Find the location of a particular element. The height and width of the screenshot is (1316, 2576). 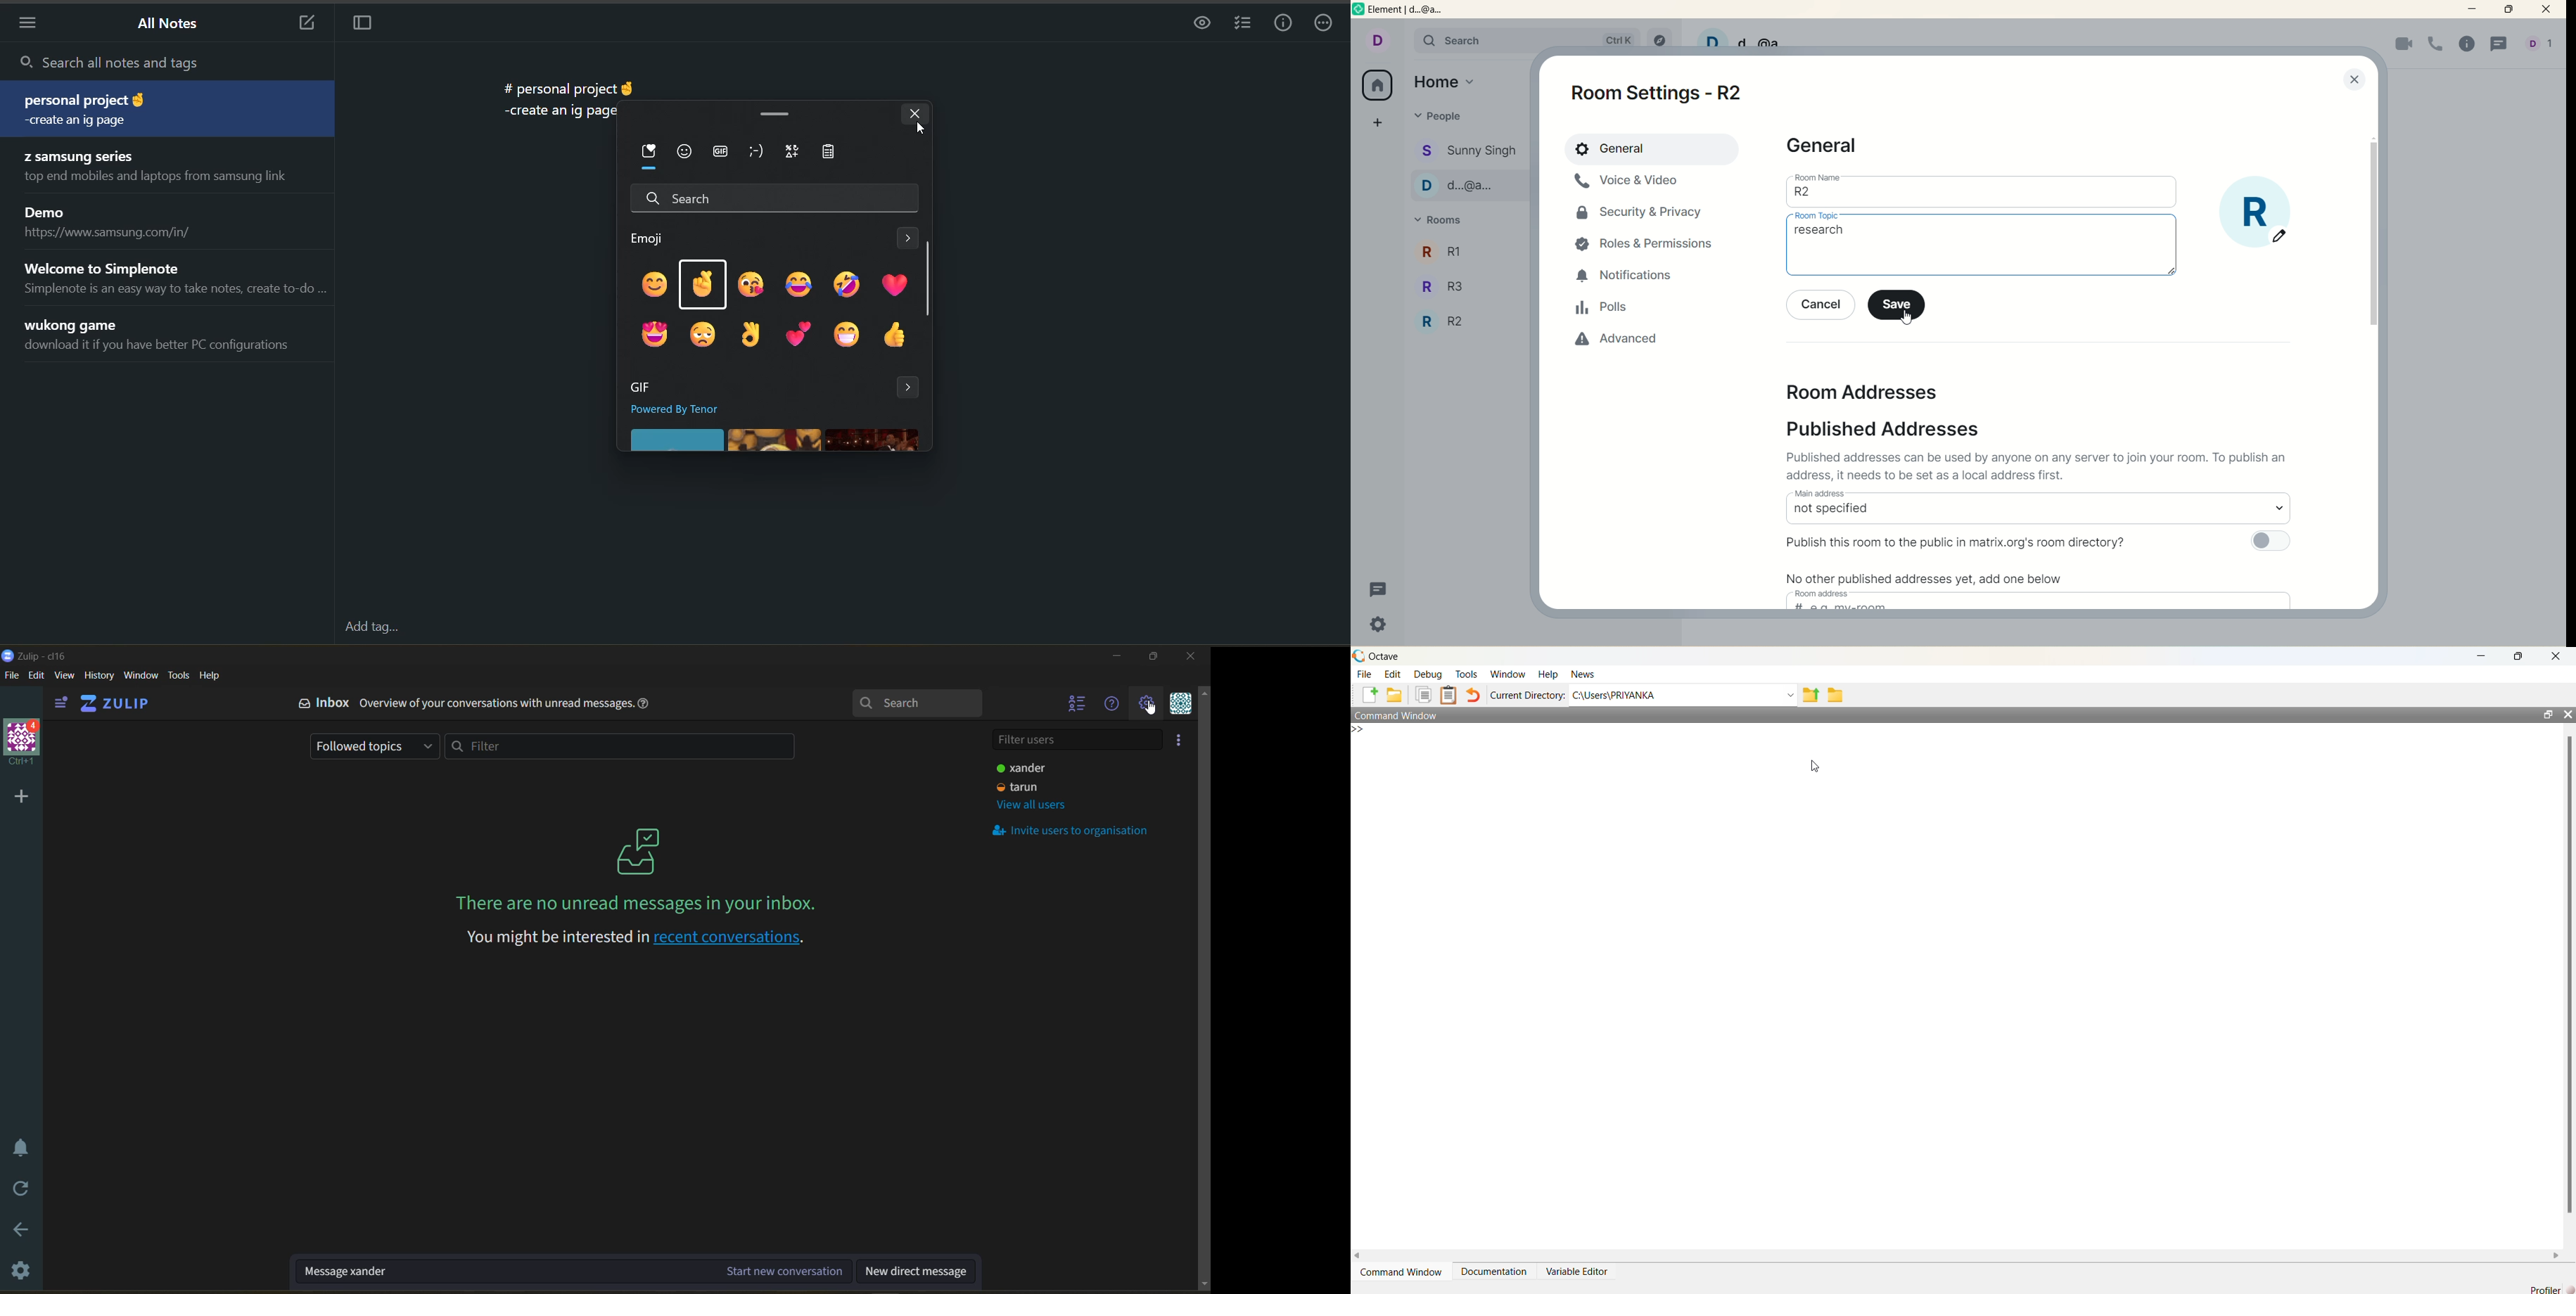

gif is located at coordinates (720, 153).